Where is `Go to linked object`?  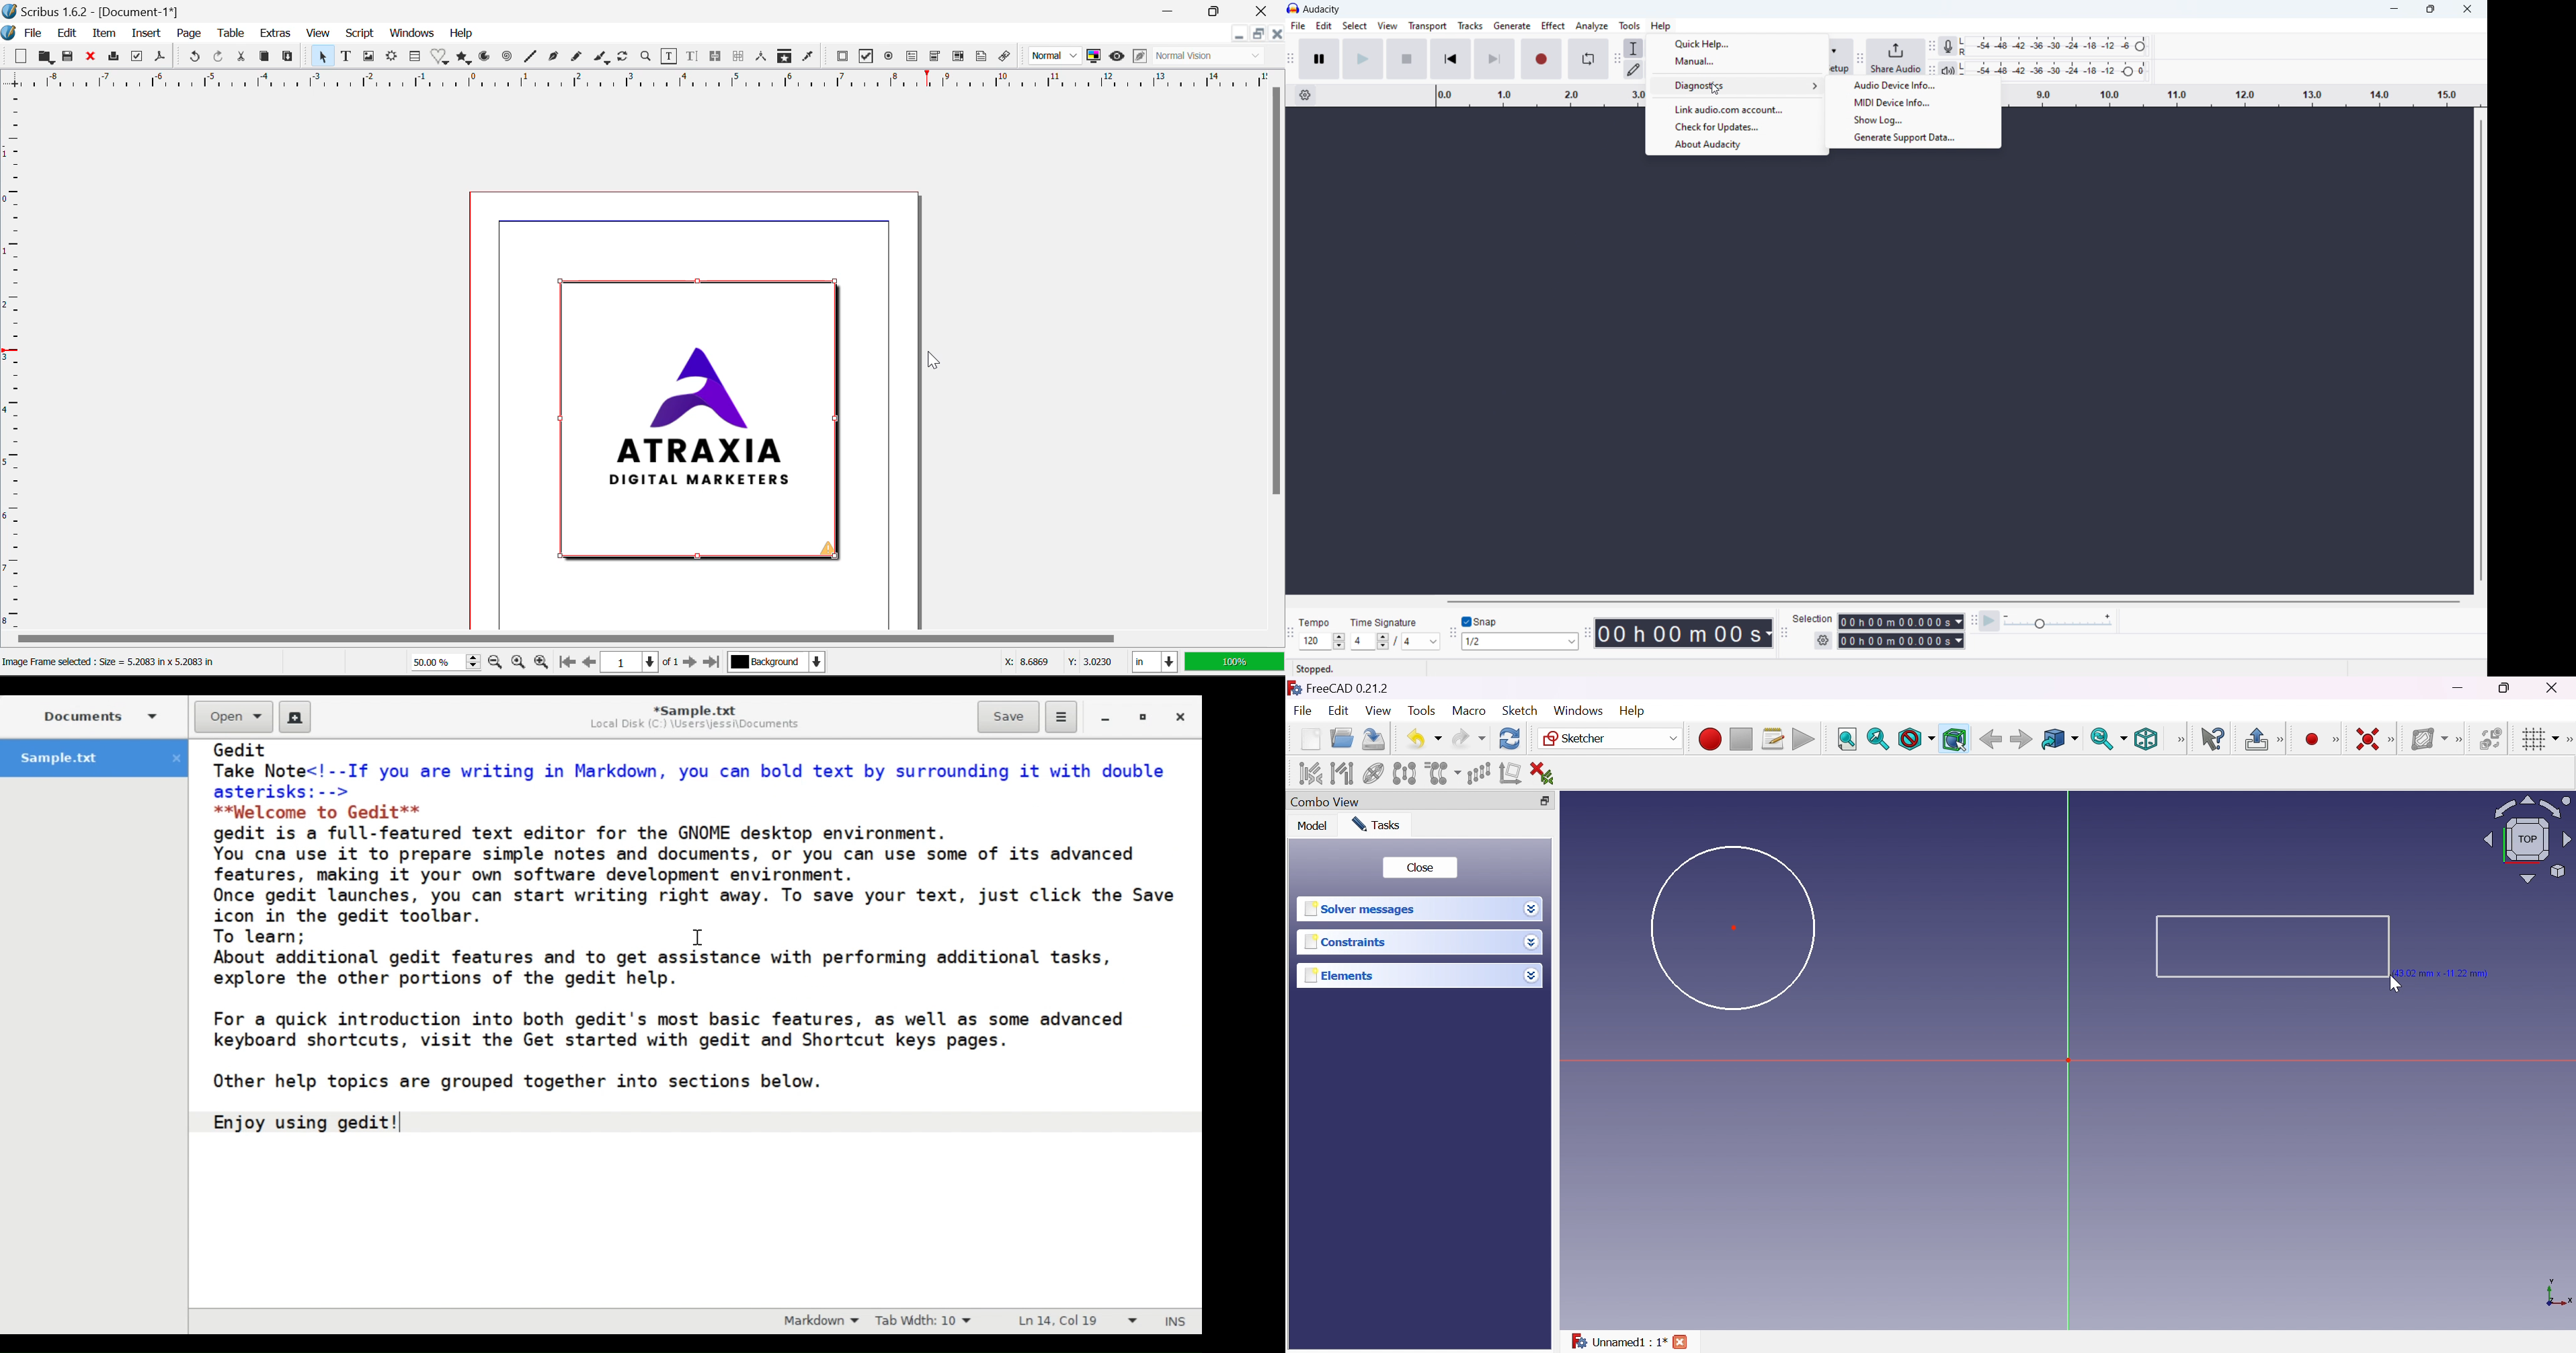
Go to linked object is located at coordinates (2059, 740).